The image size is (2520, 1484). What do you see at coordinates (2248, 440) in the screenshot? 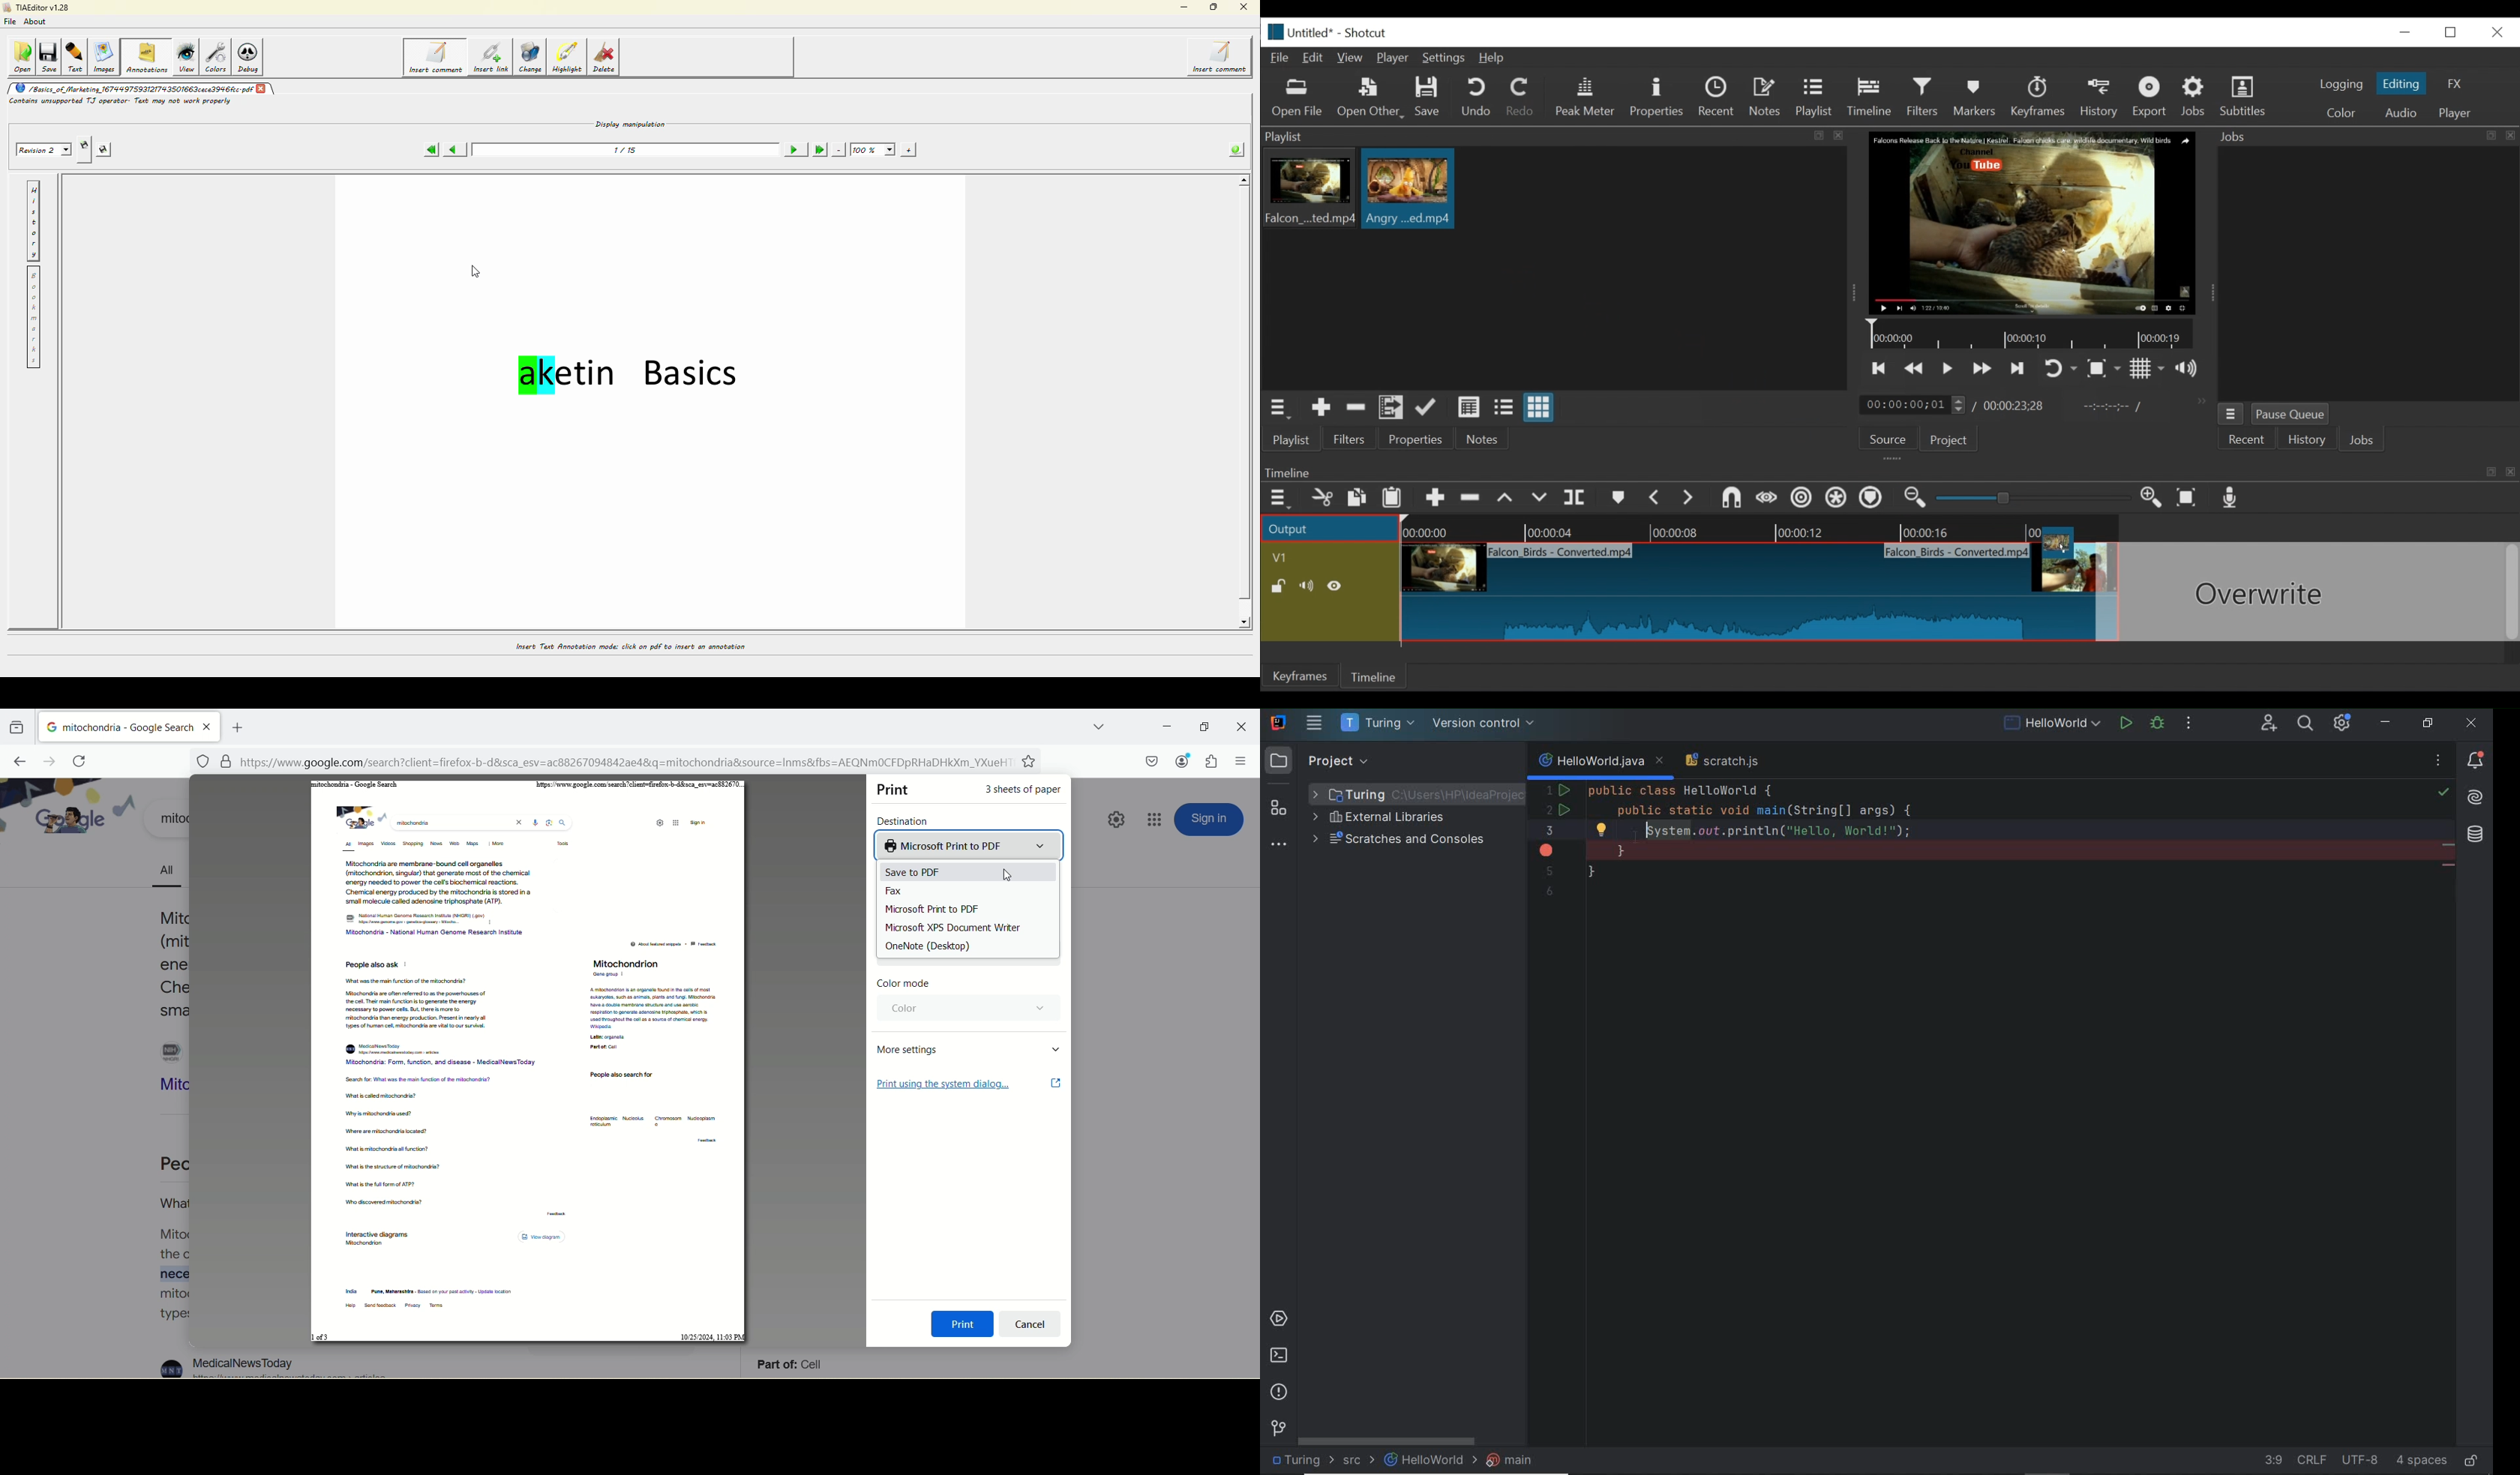
I see `Recent` at bounding box center [2248, 440].